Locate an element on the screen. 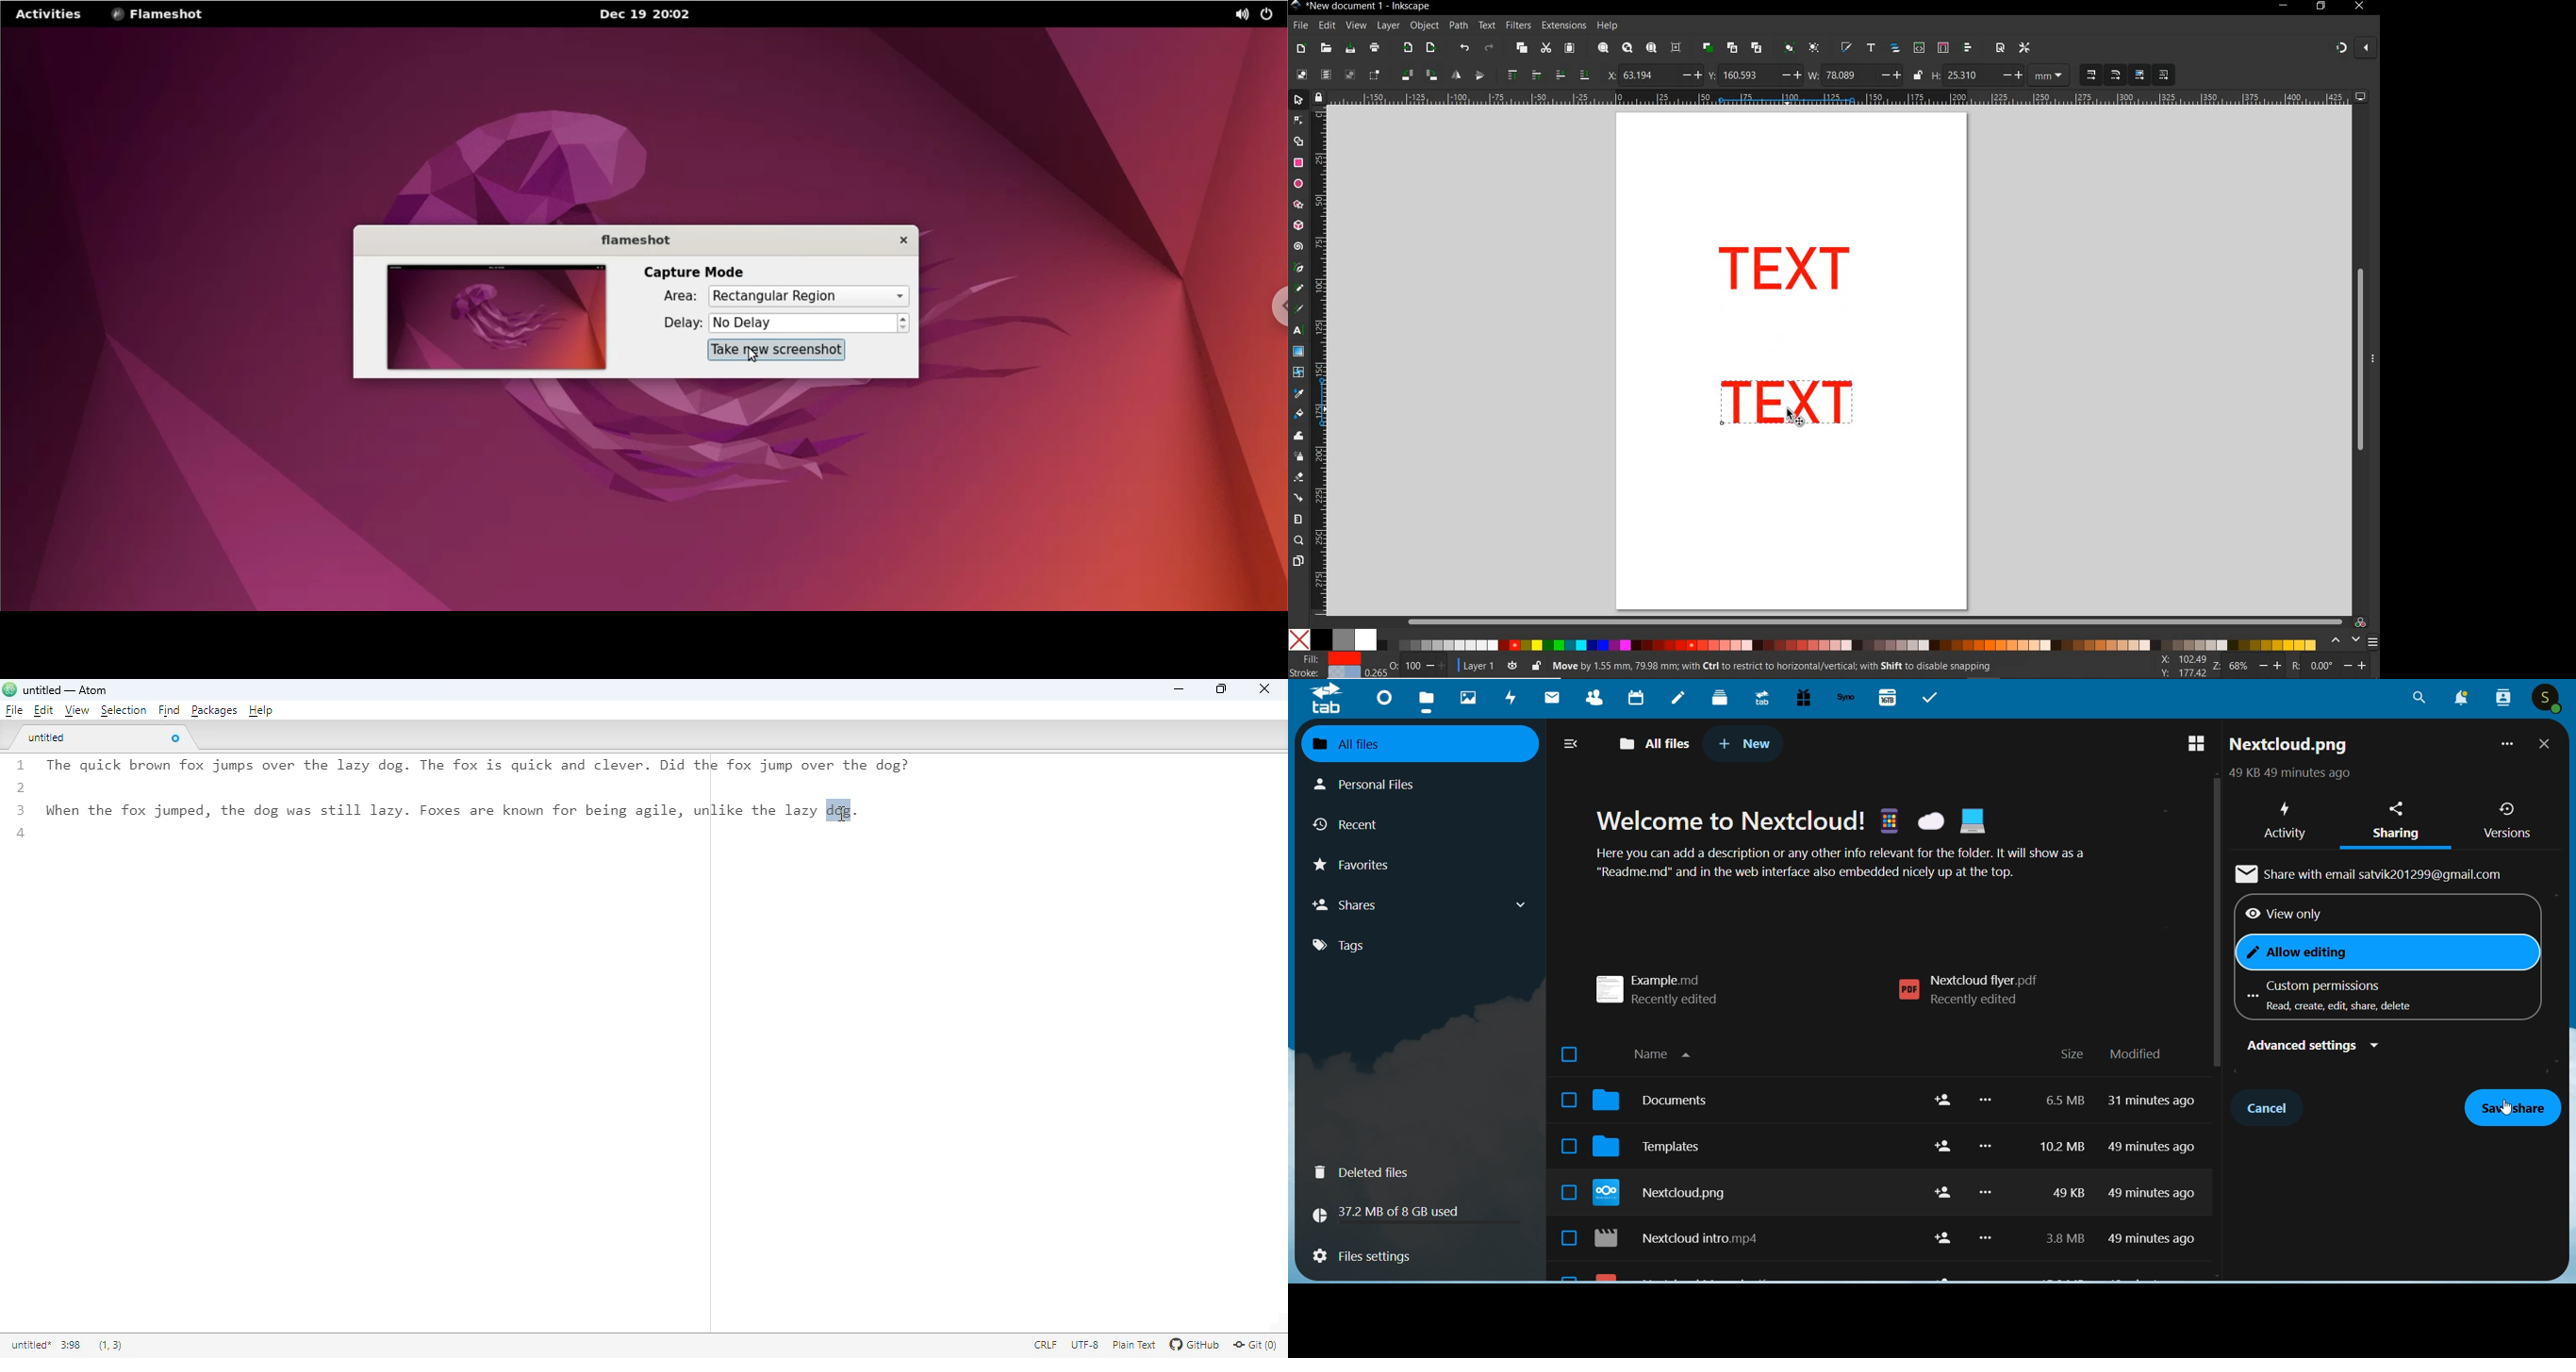 The height and width of the screenshot is (1372, 2576). untitled is located at coordinates (49, 738).